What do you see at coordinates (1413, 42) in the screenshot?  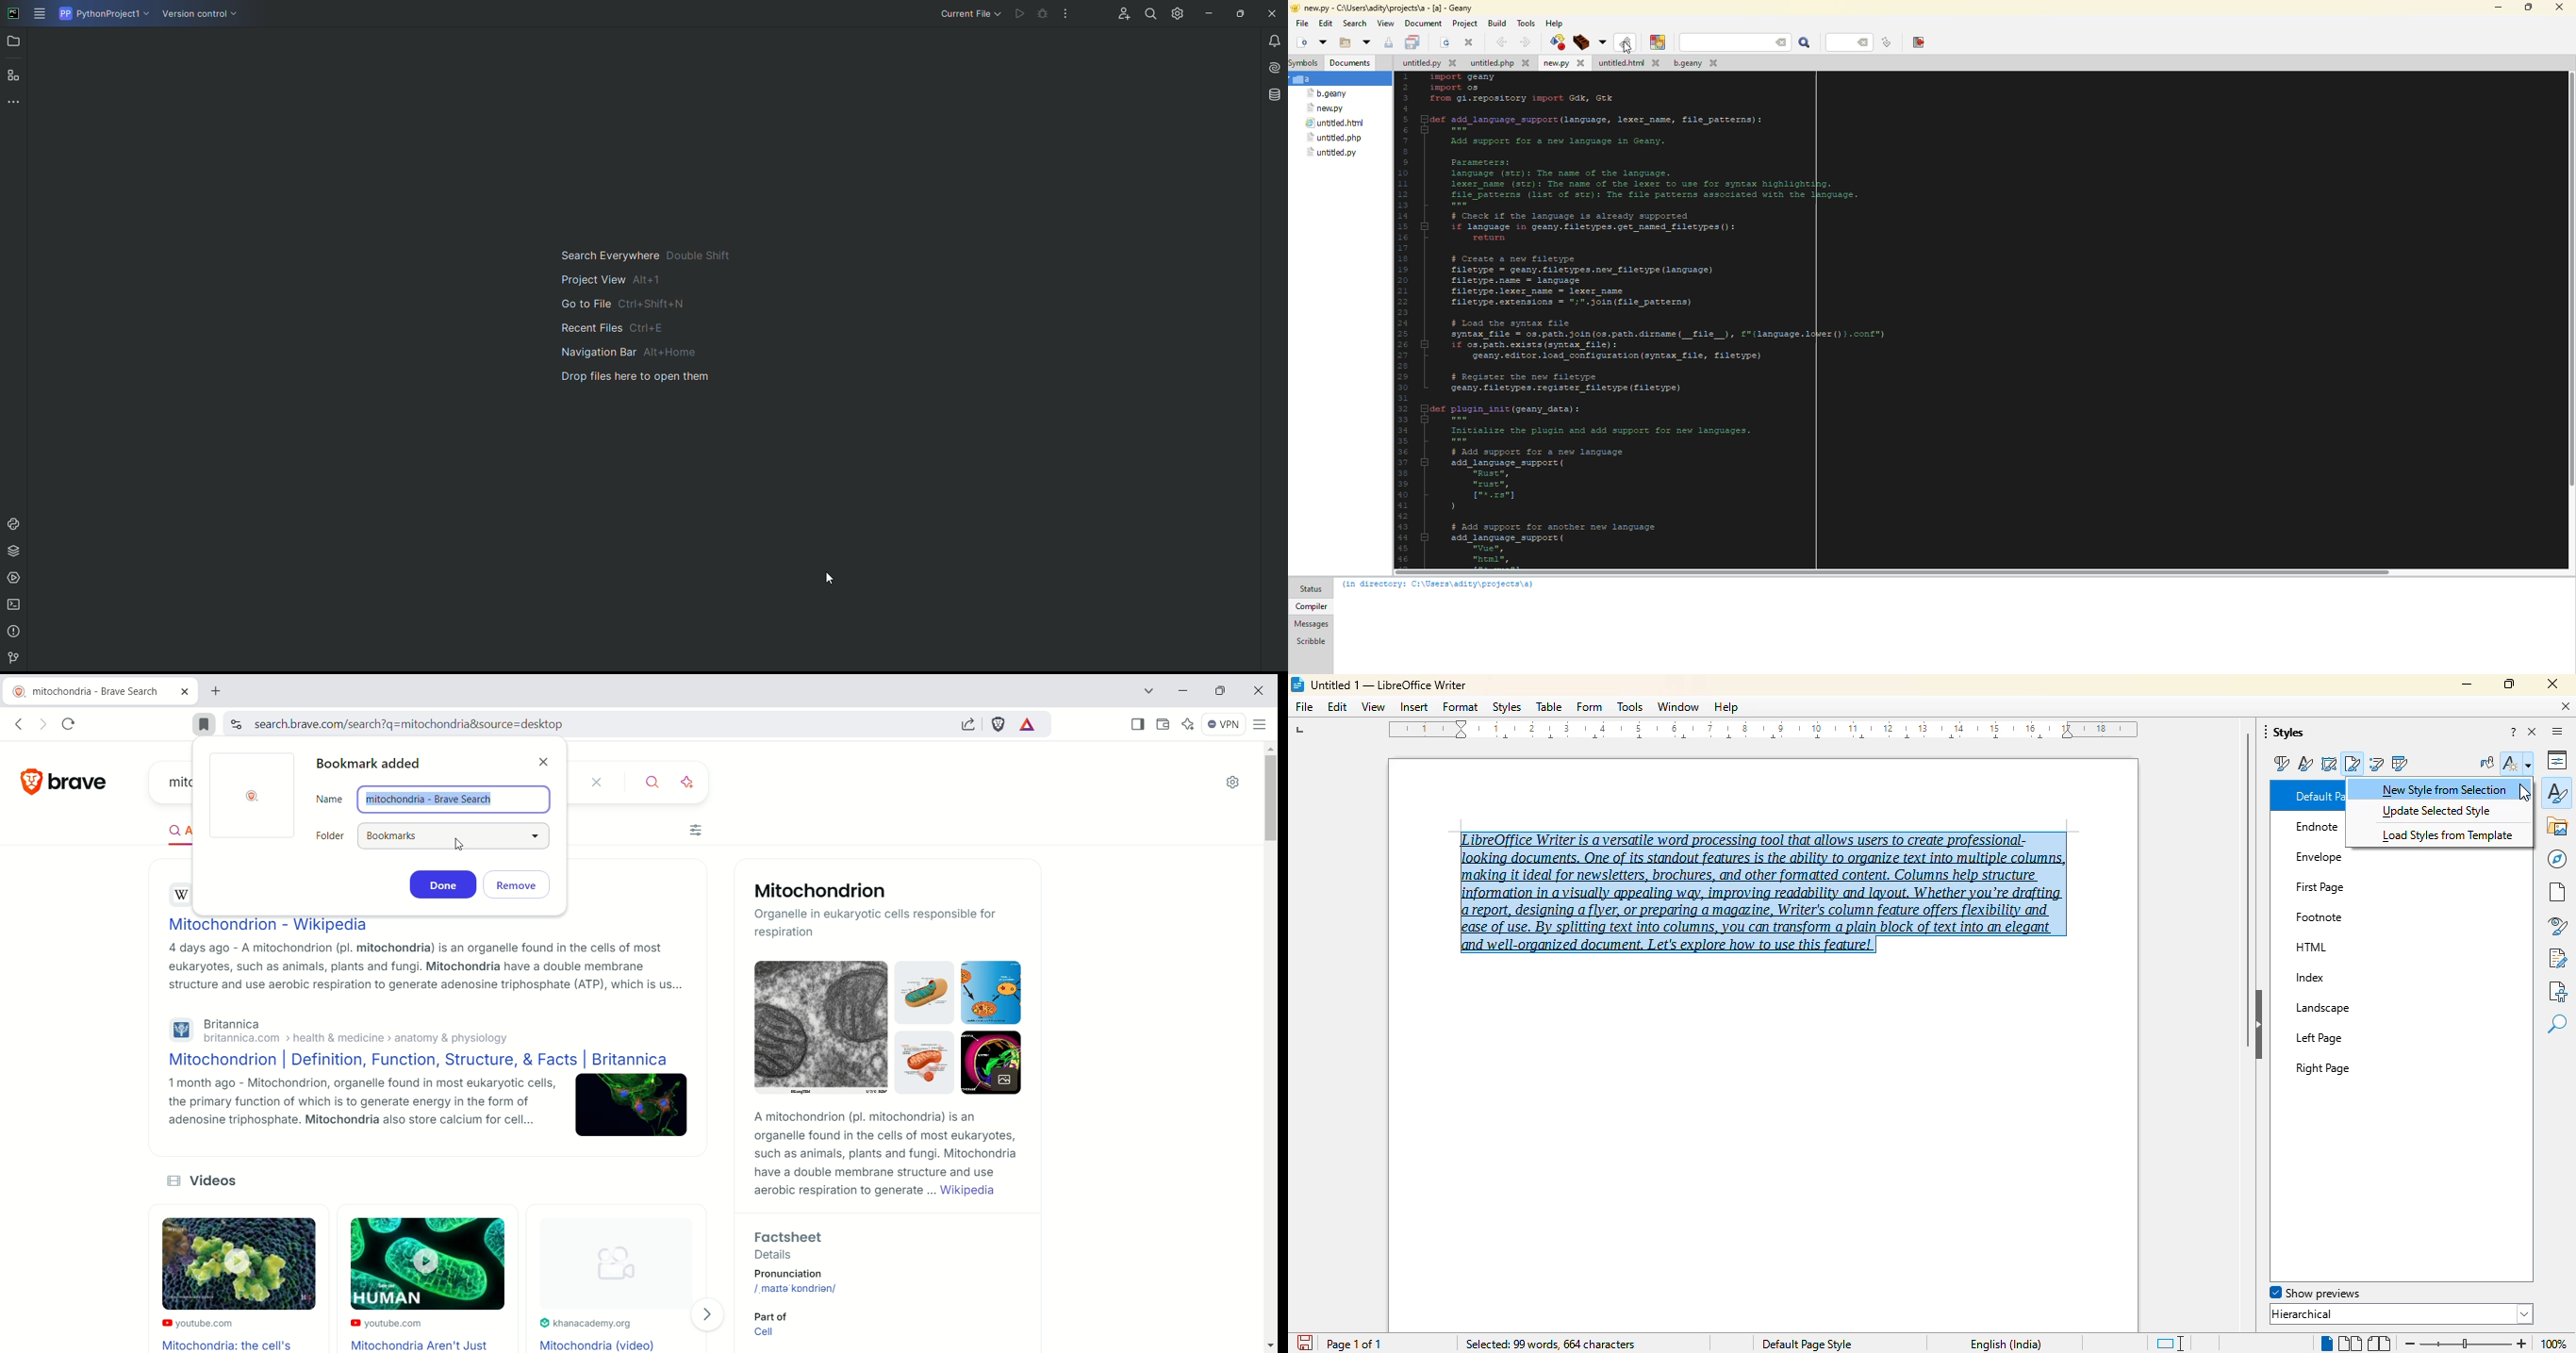 I see `save` at bounding box center [1413, 42].